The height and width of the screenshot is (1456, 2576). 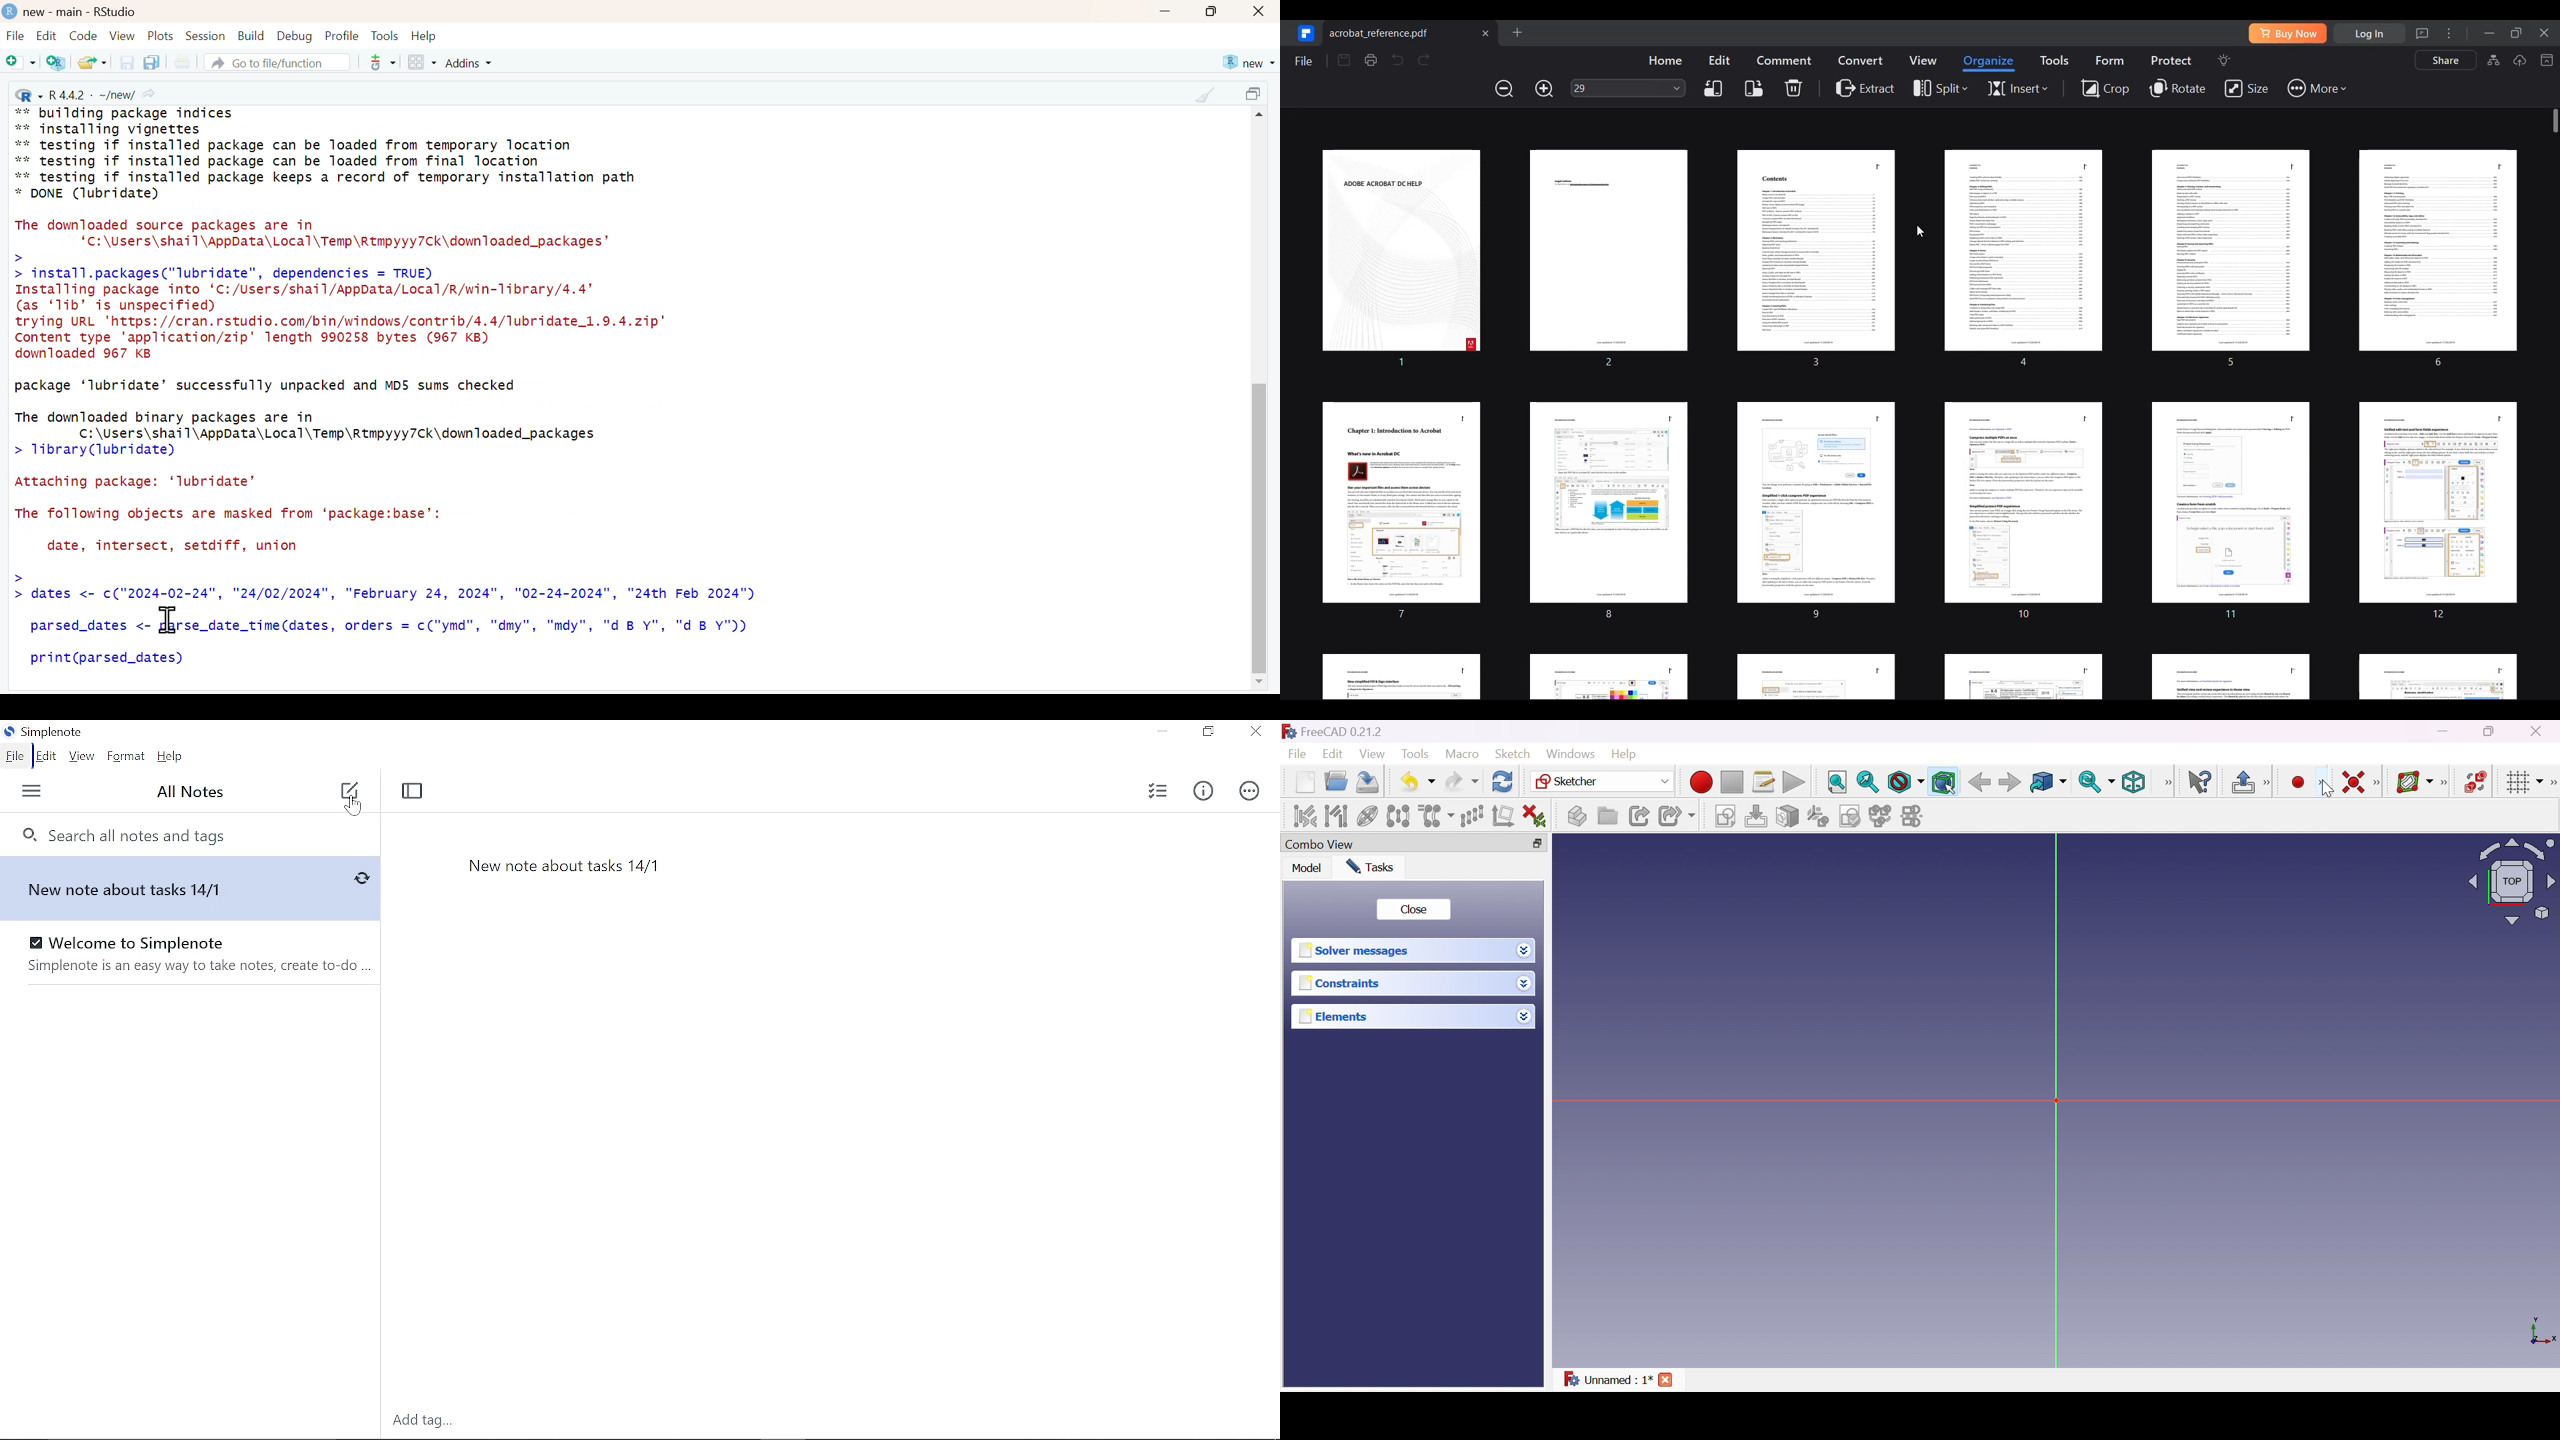 I want to click on R 4.4.2 . ~/new/, so click(x=87, y=94).